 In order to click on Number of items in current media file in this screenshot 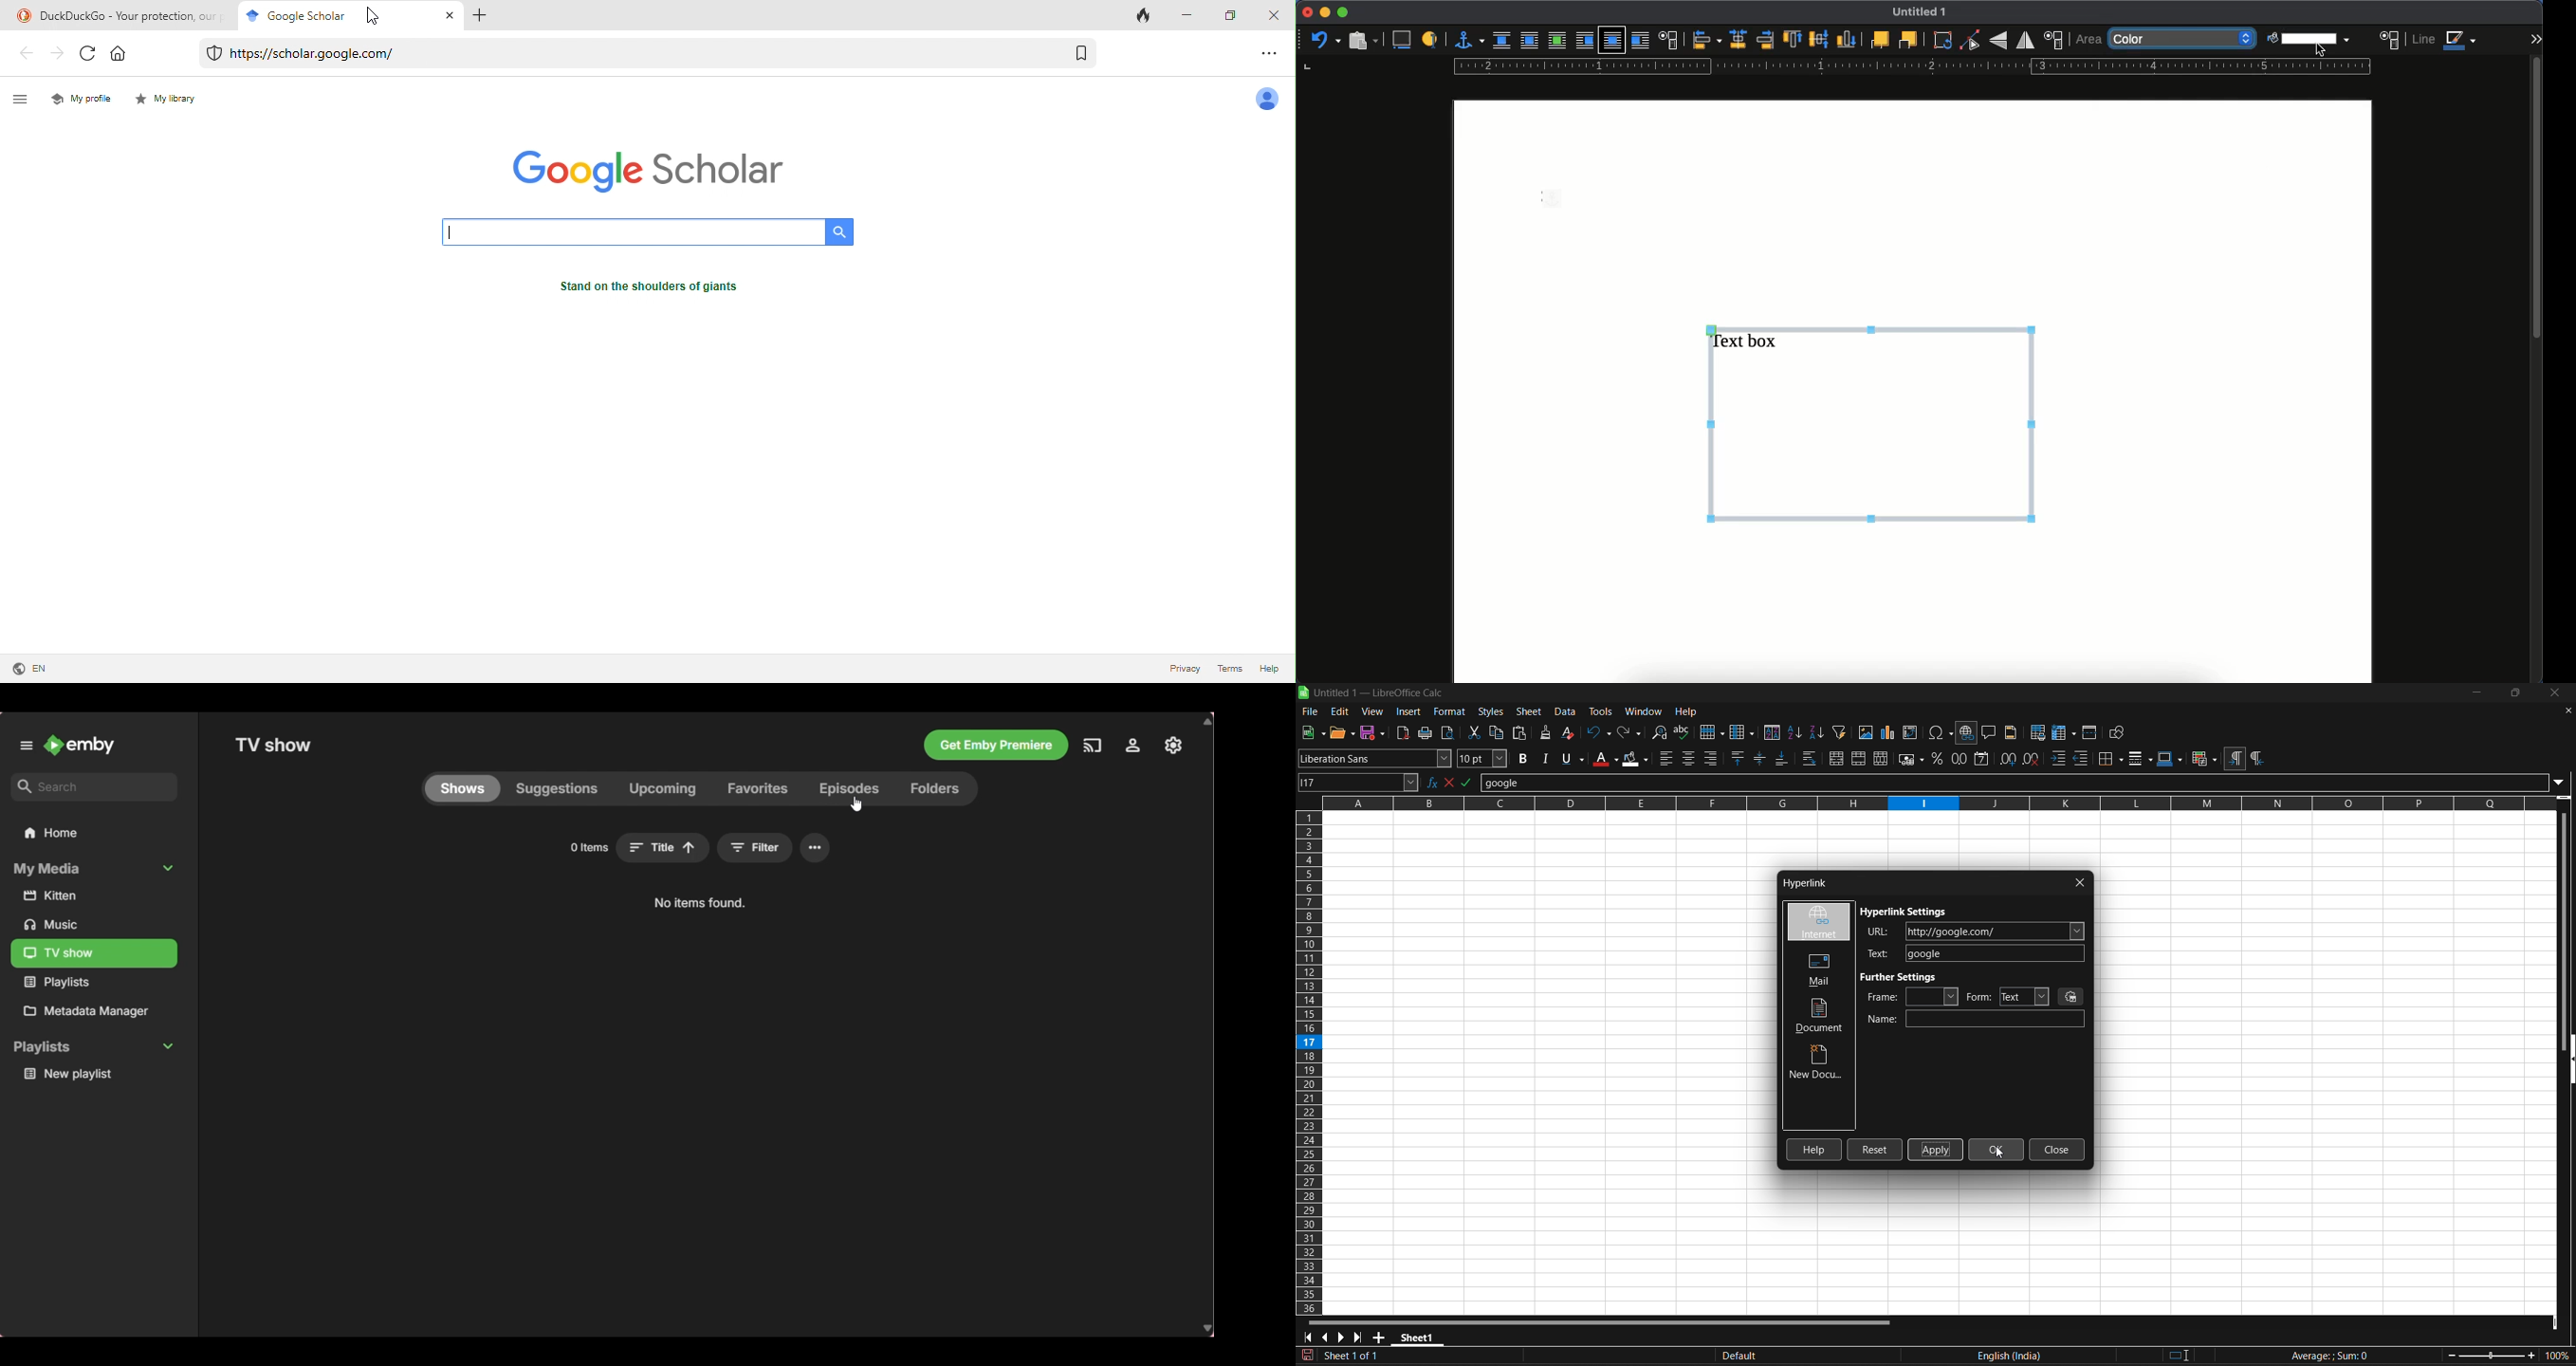, I will do `click(589, 847)`.